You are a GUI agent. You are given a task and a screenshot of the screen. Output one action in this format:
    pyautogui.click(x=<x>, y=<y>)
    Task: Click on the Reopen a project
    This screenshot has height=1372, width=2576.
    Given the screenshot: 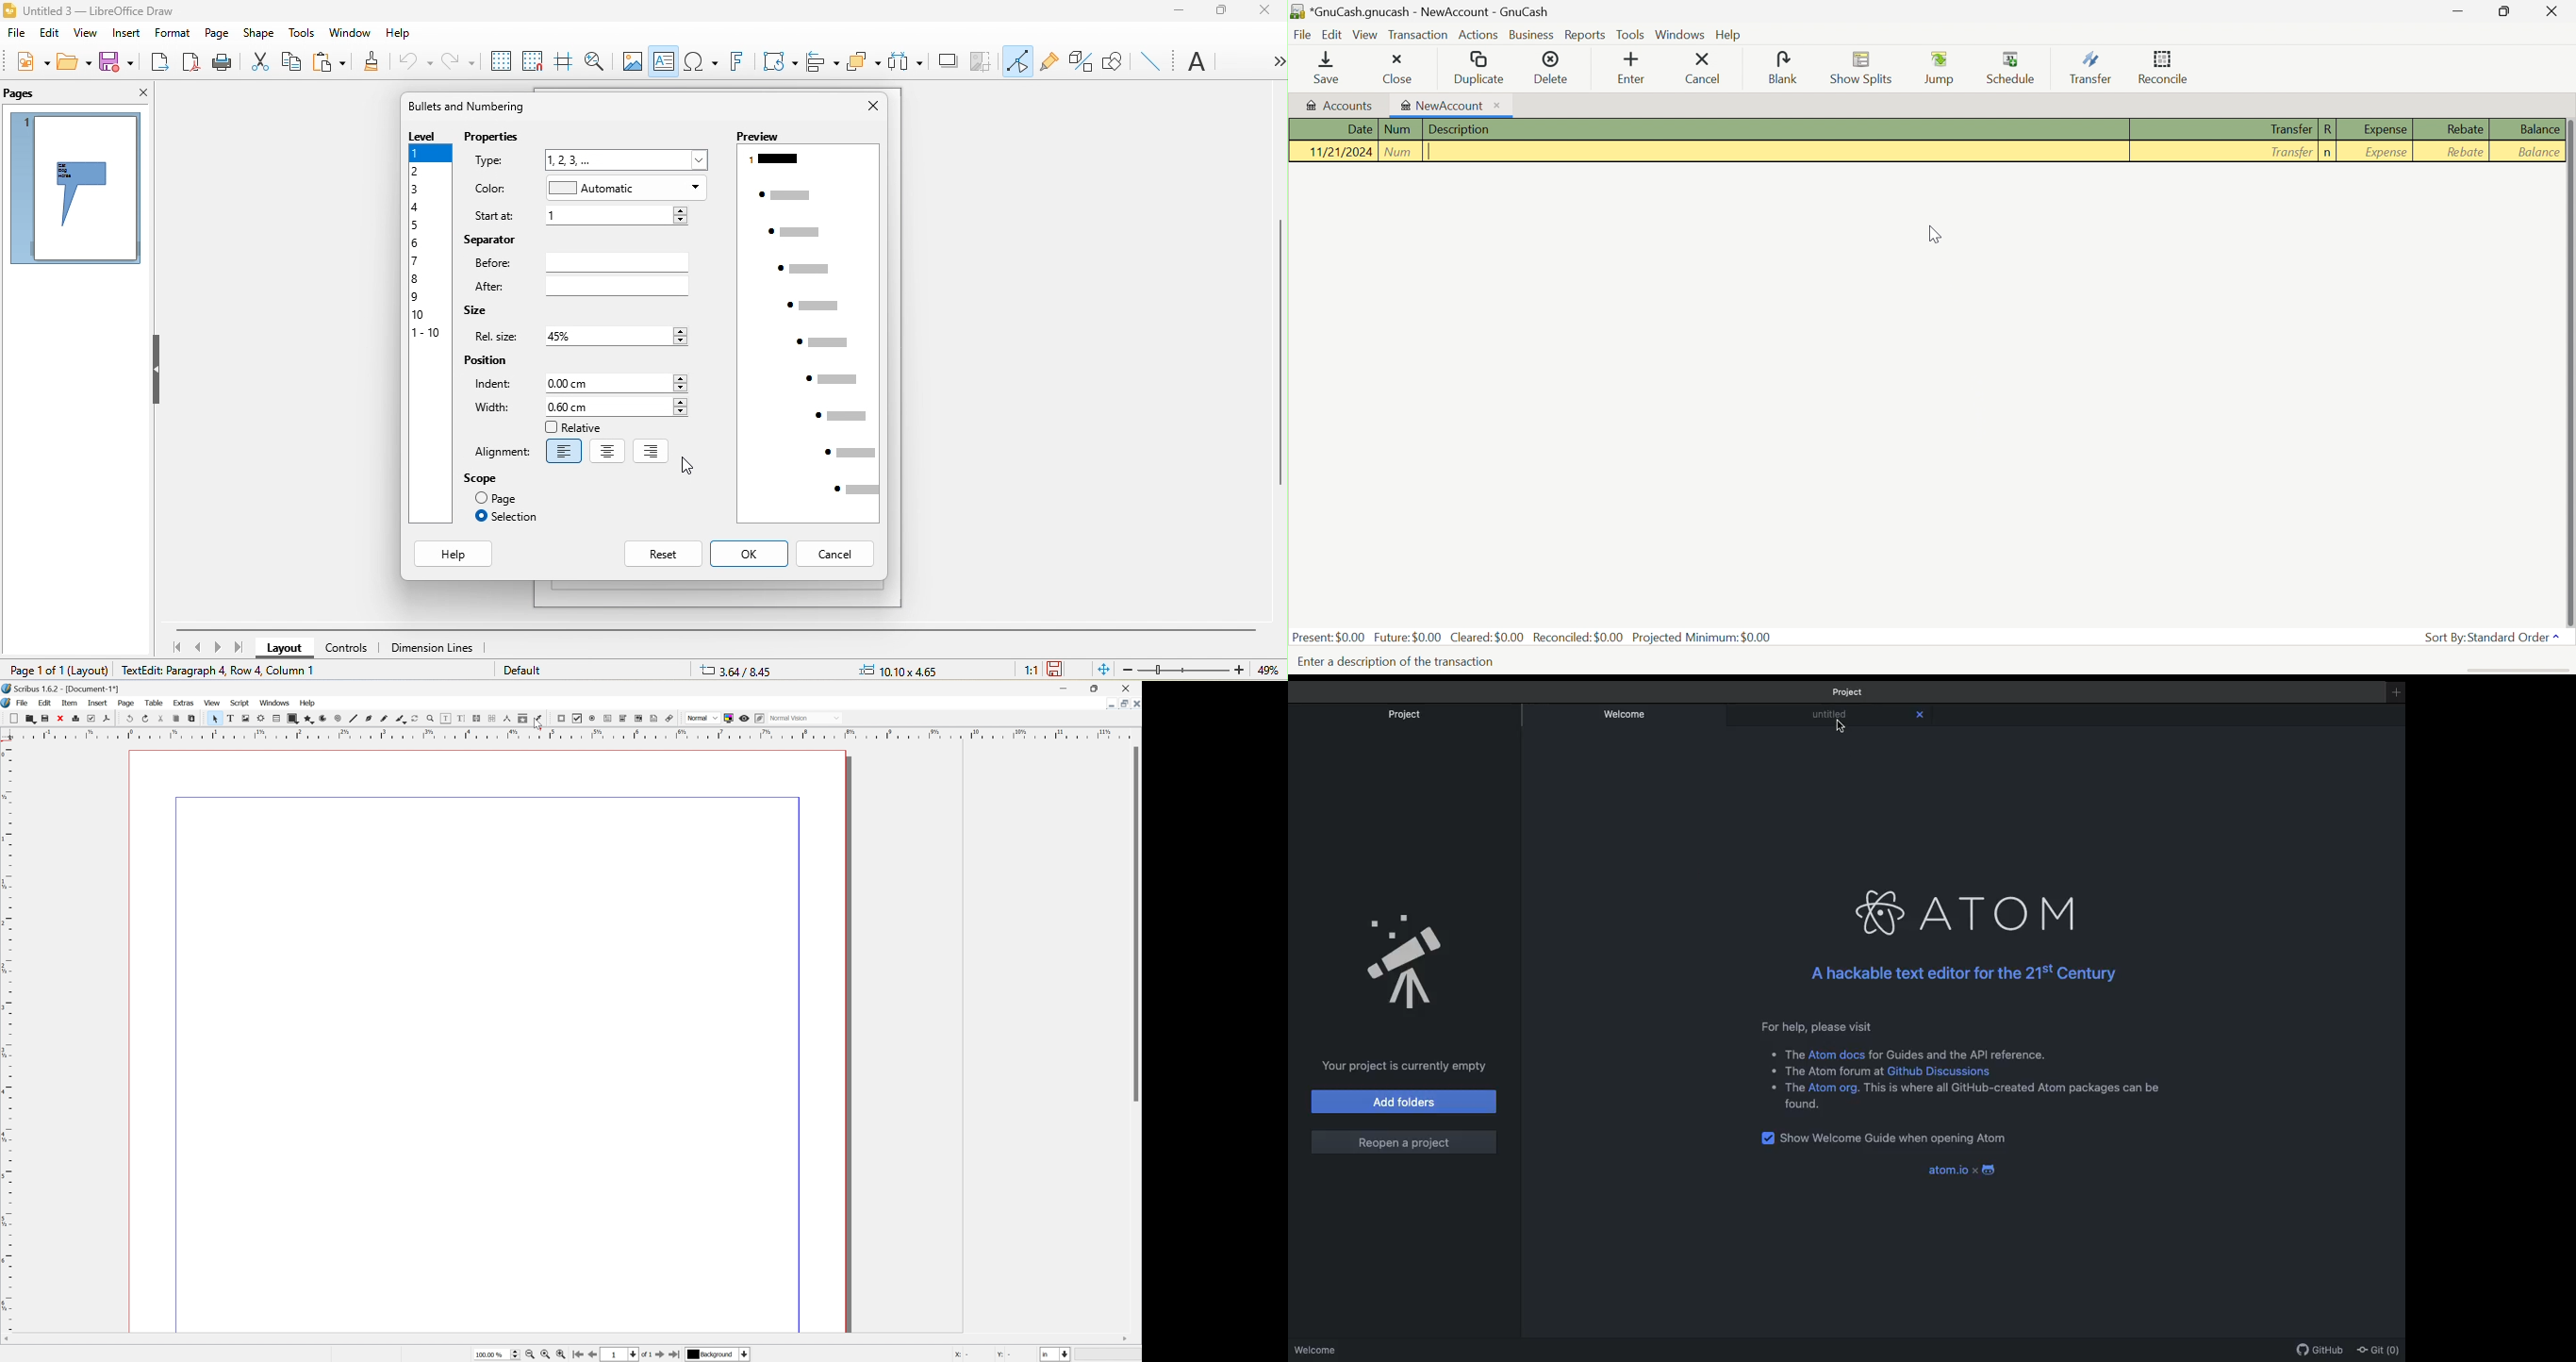 What is the action you would take?
    pyautogui.click(x=1405, y=1144)
    